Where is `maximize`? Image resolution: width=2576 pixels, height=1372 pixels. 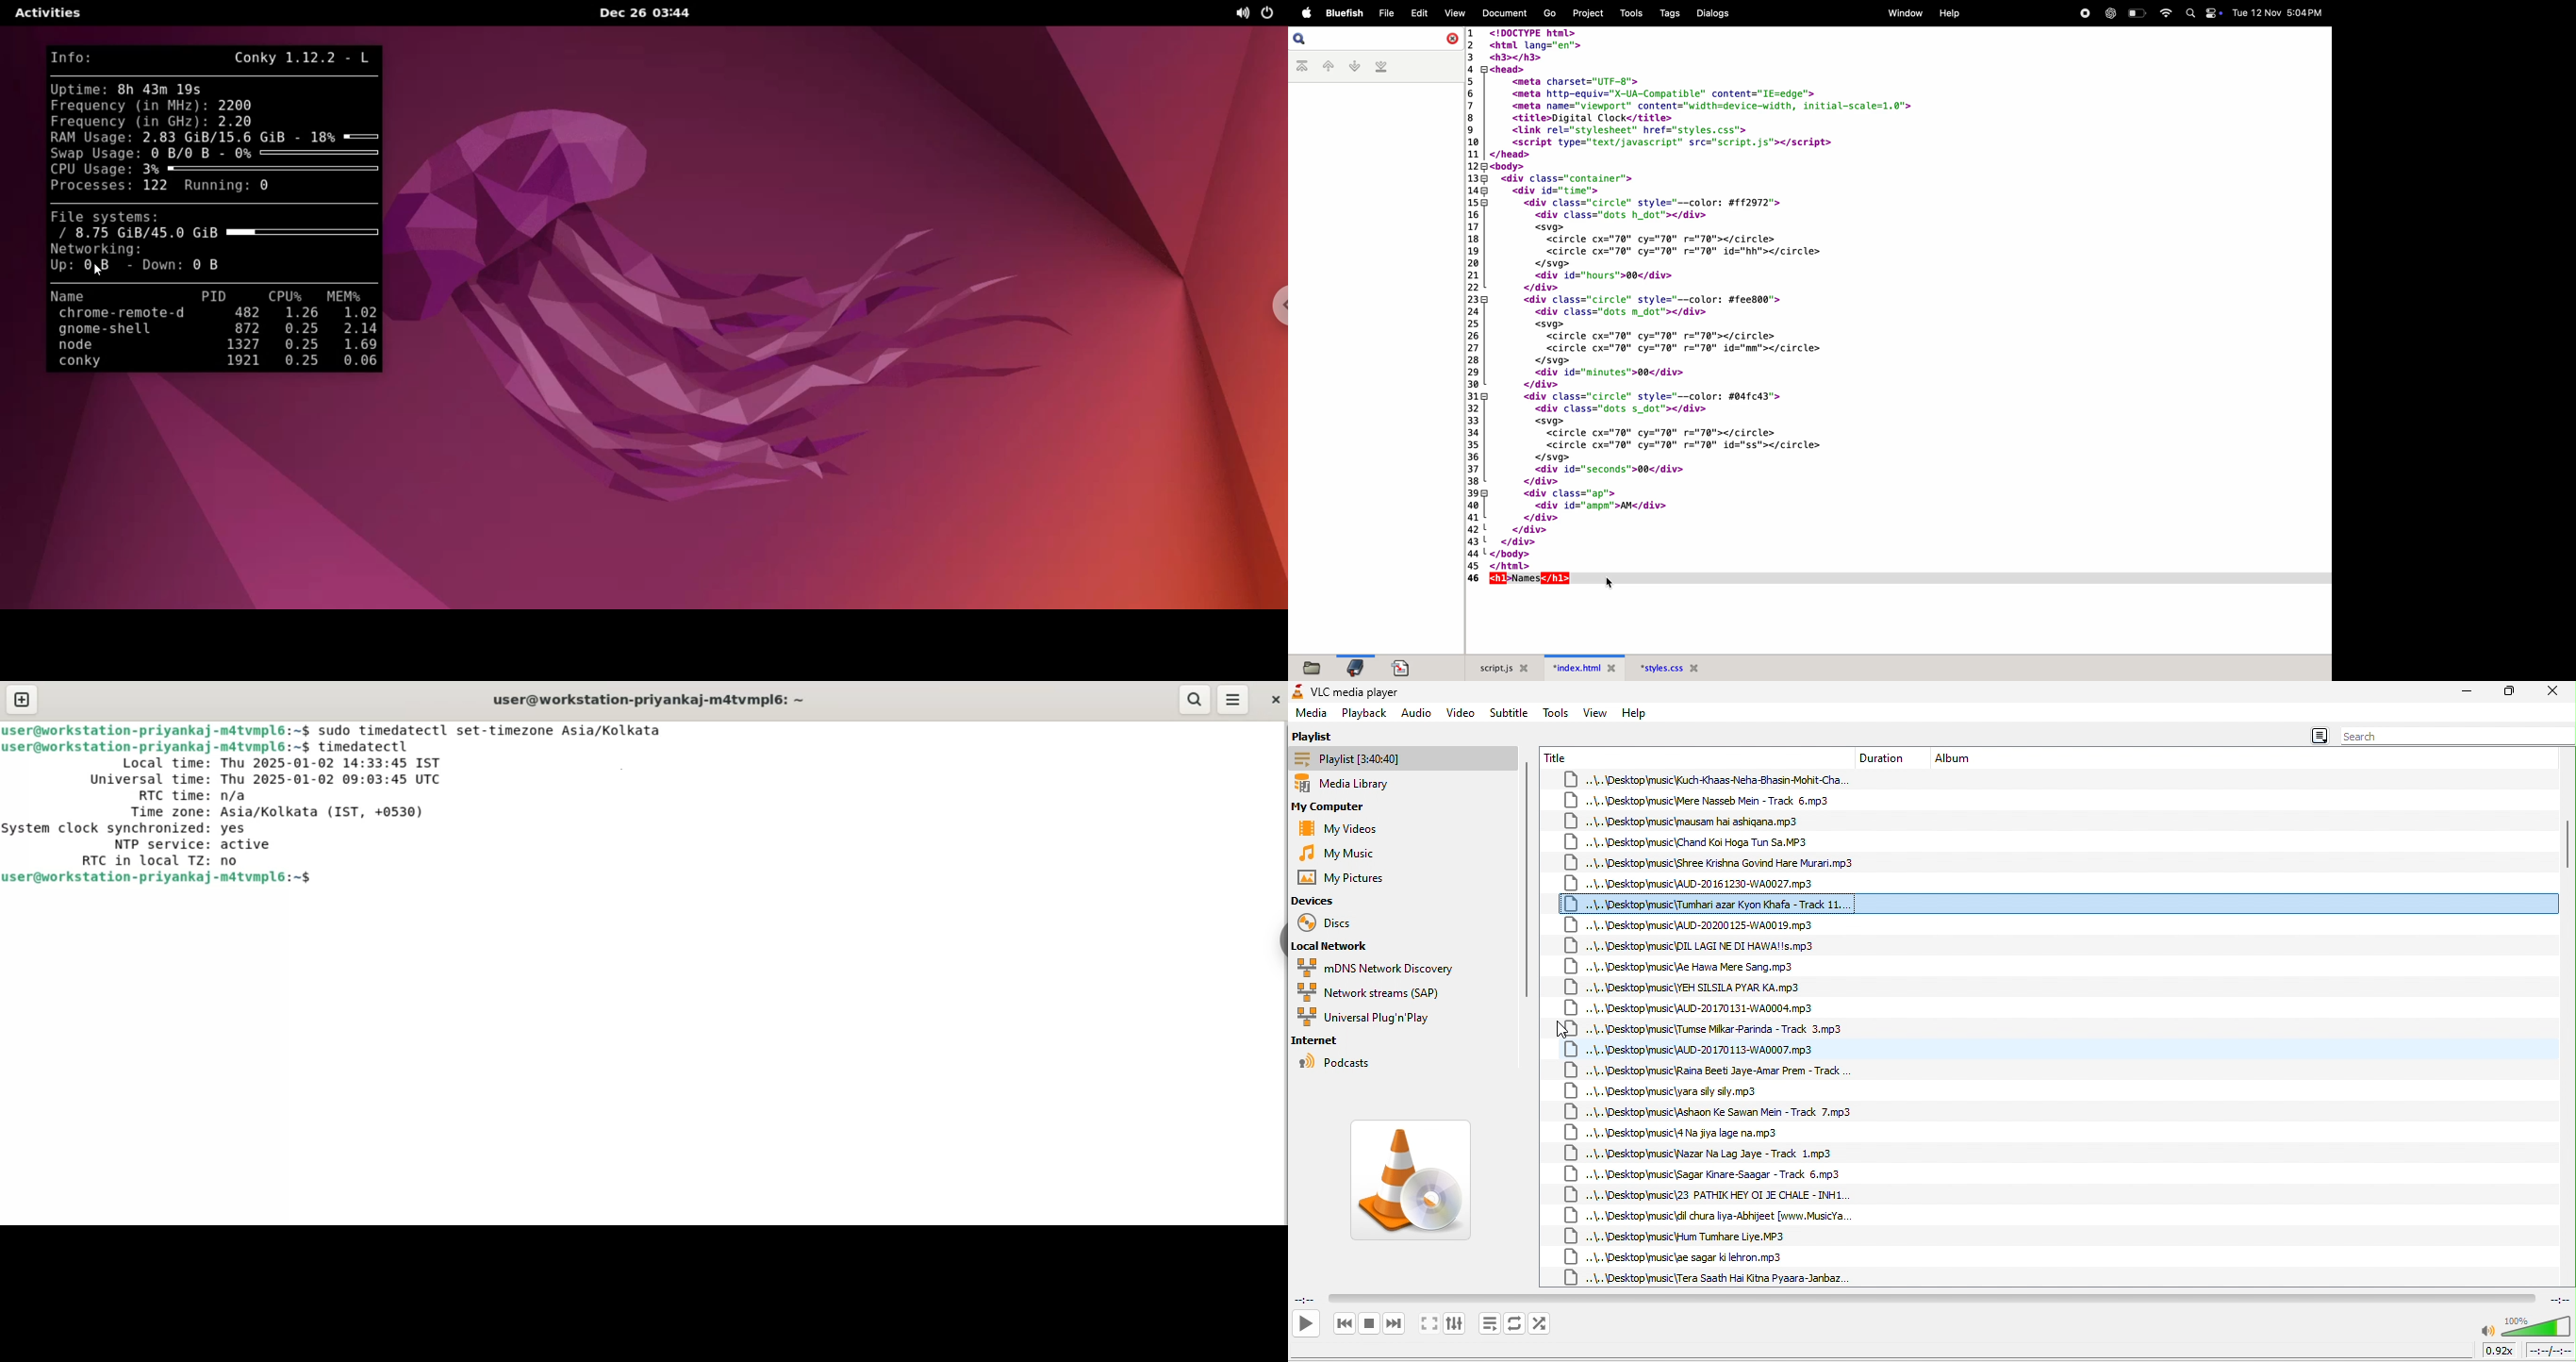
maximize is located at coordinates (2510, 692).